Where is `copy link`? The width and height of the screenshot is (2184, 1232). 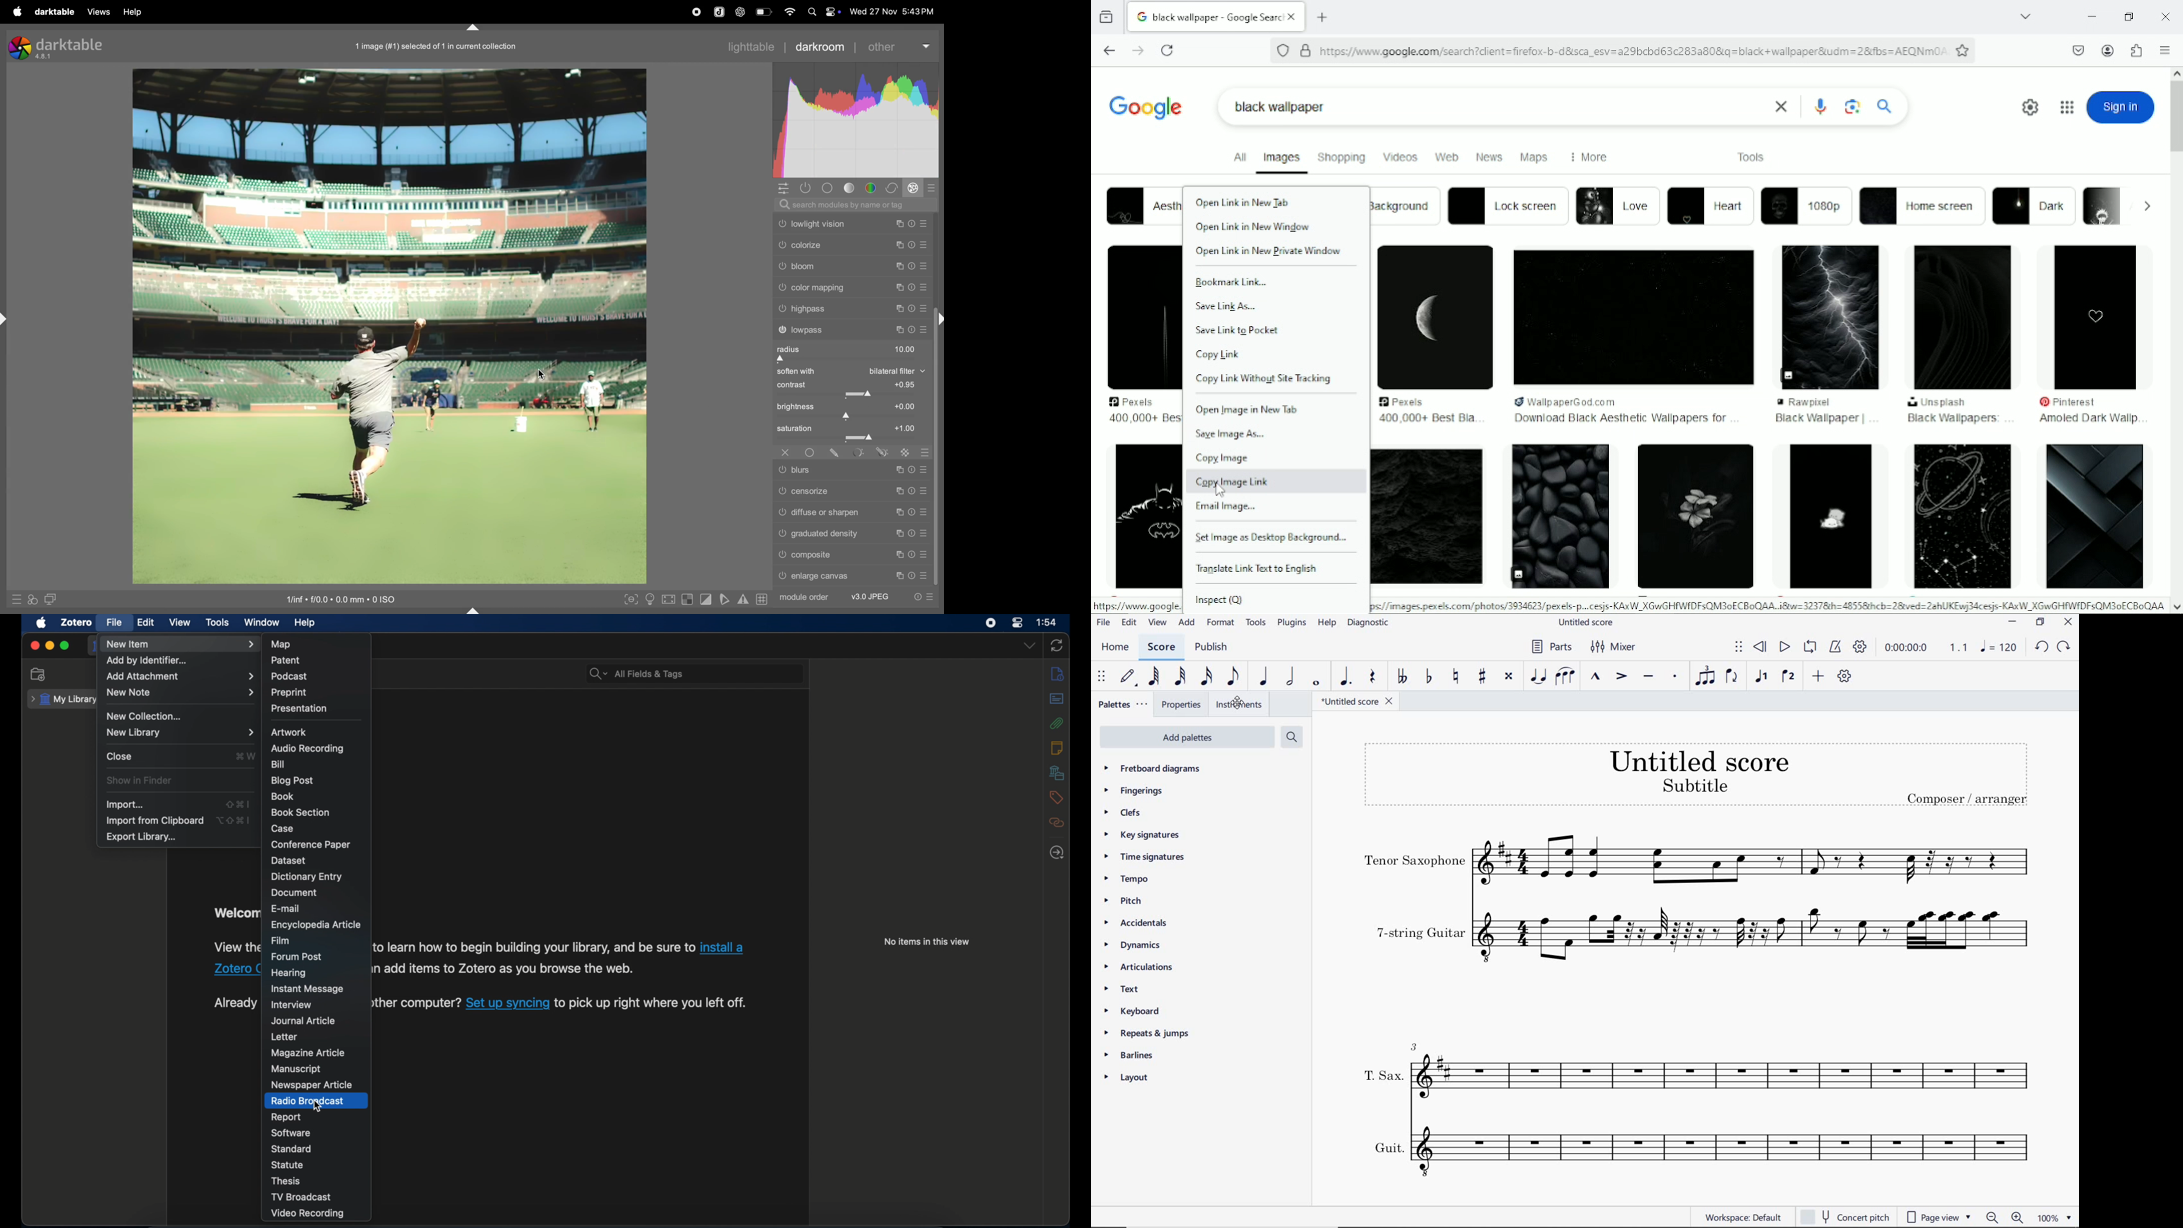 copy link is located at coordinates (1219, 355).